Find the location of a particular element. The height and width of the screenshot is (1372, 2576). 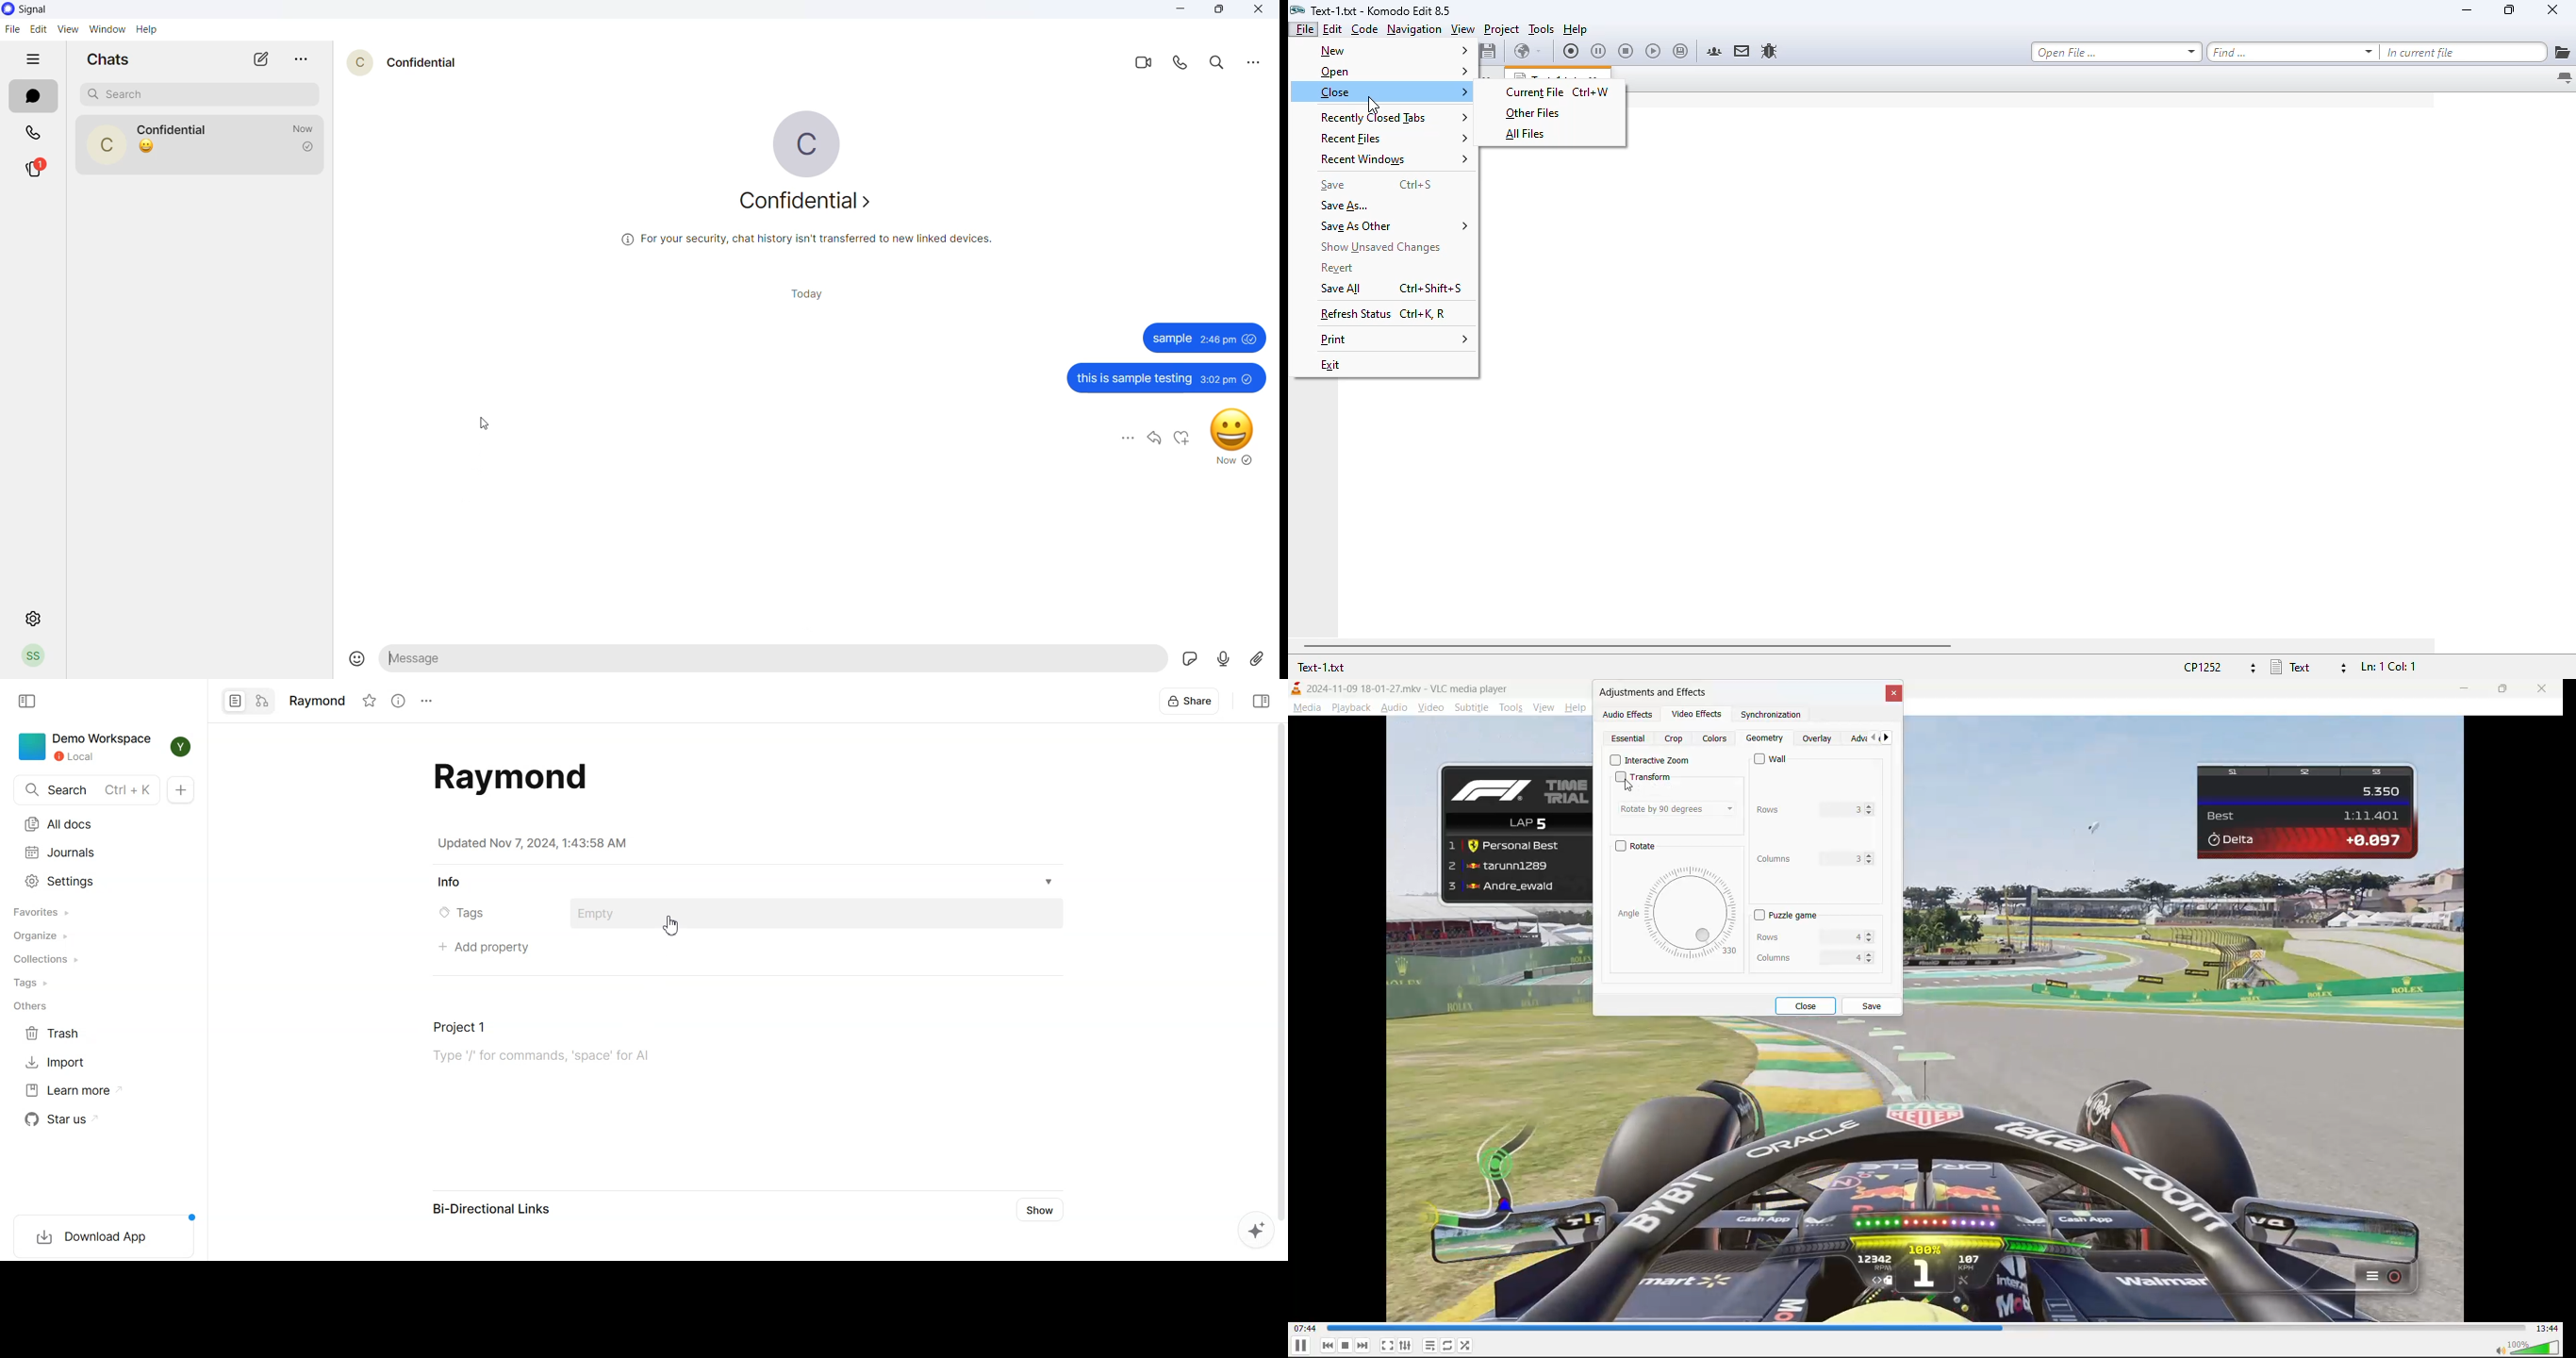

search chats is located at coordinates (199, 94).